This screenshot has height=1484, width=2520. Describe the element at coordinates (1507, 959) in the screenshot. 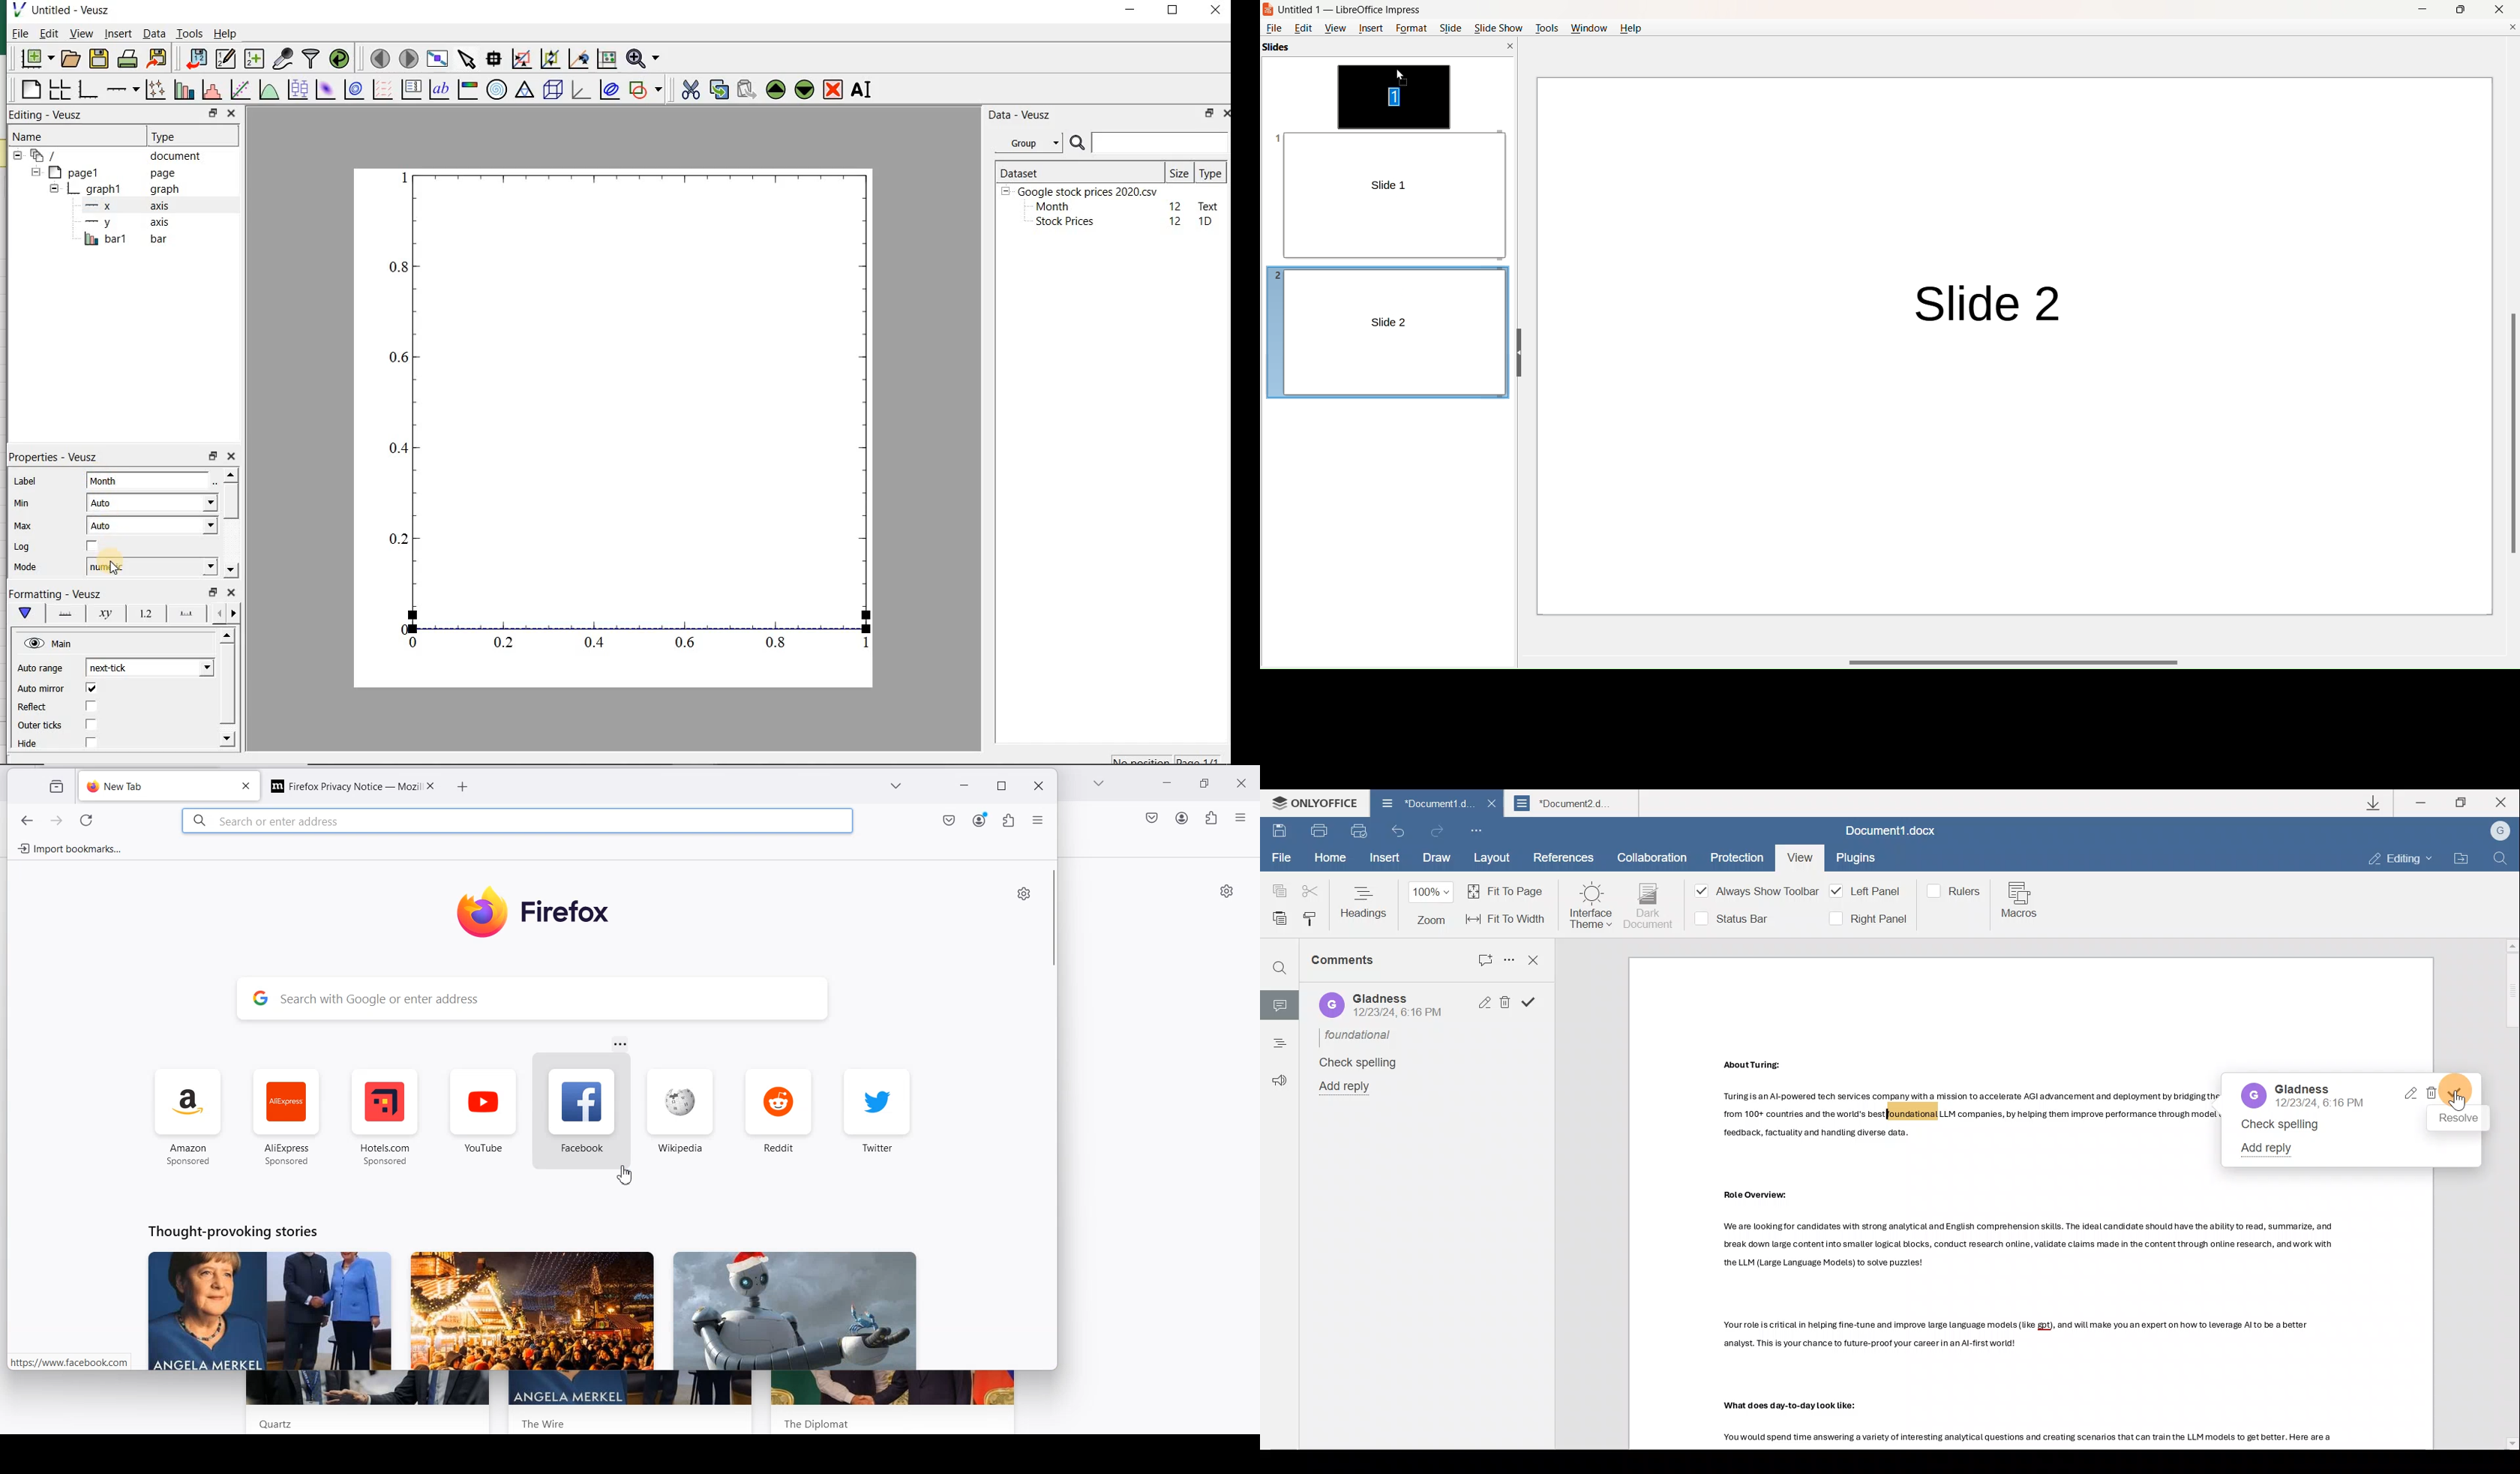

I see `Sort and more` at that location.